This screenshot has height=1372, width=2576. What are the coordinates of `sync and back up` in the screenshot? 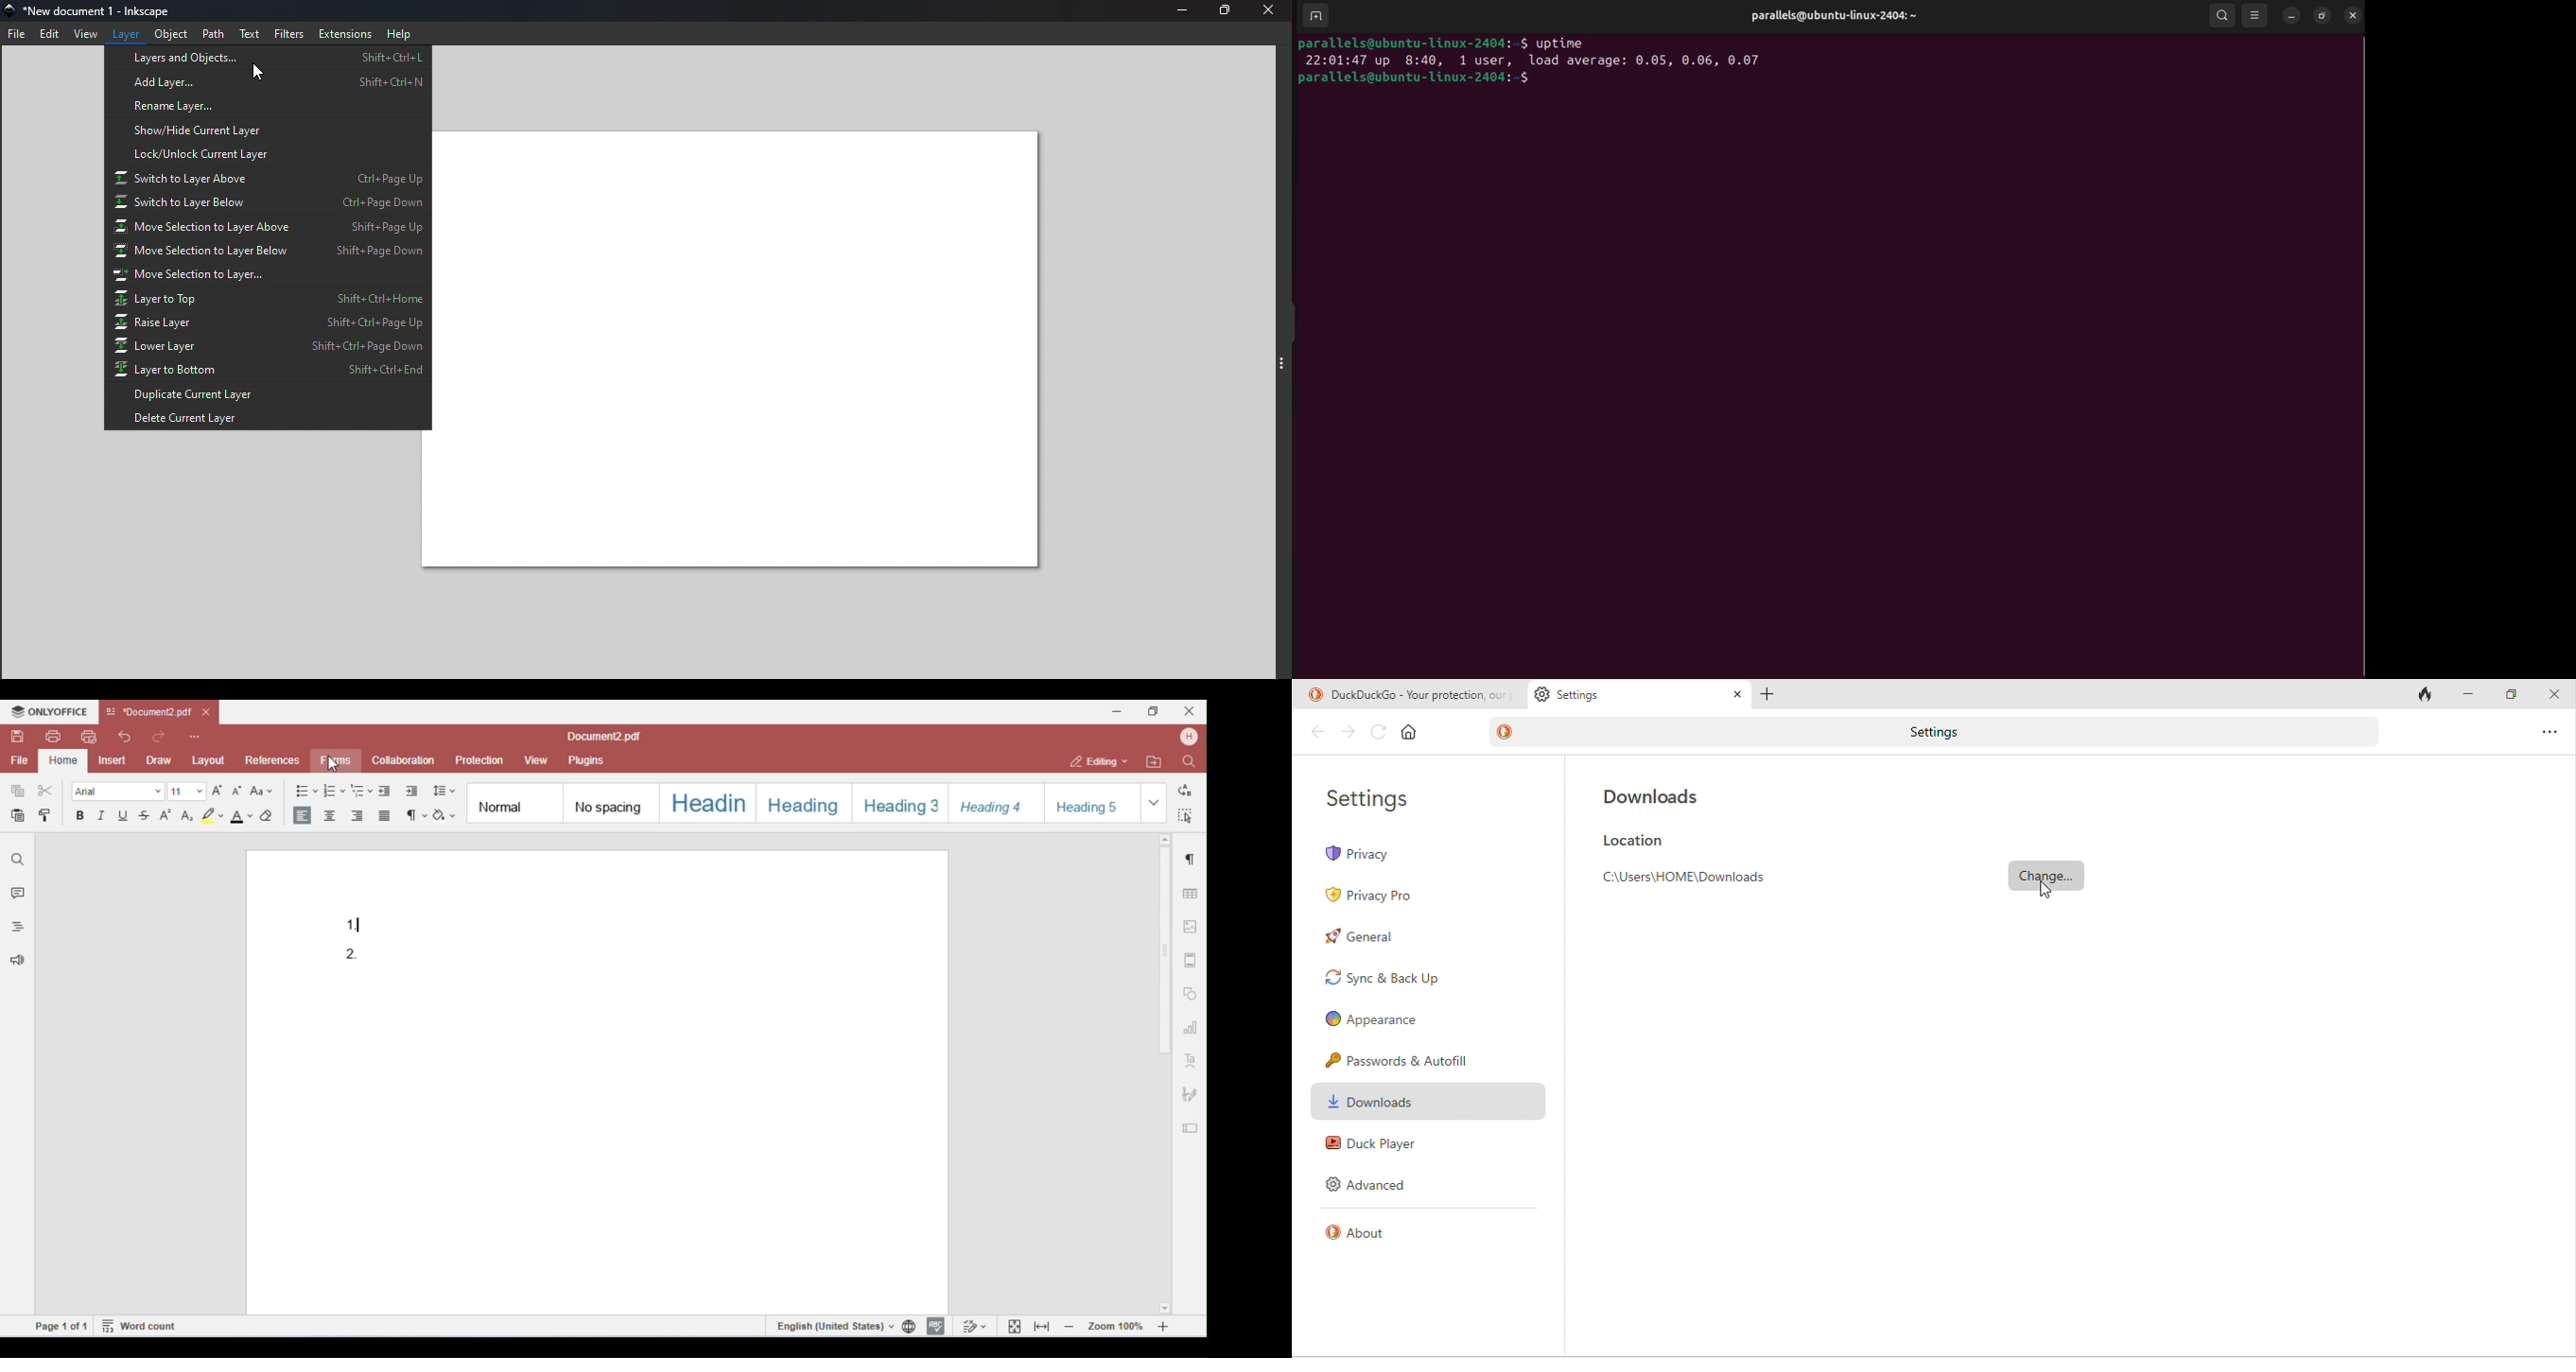 It's located at (1391, 981).